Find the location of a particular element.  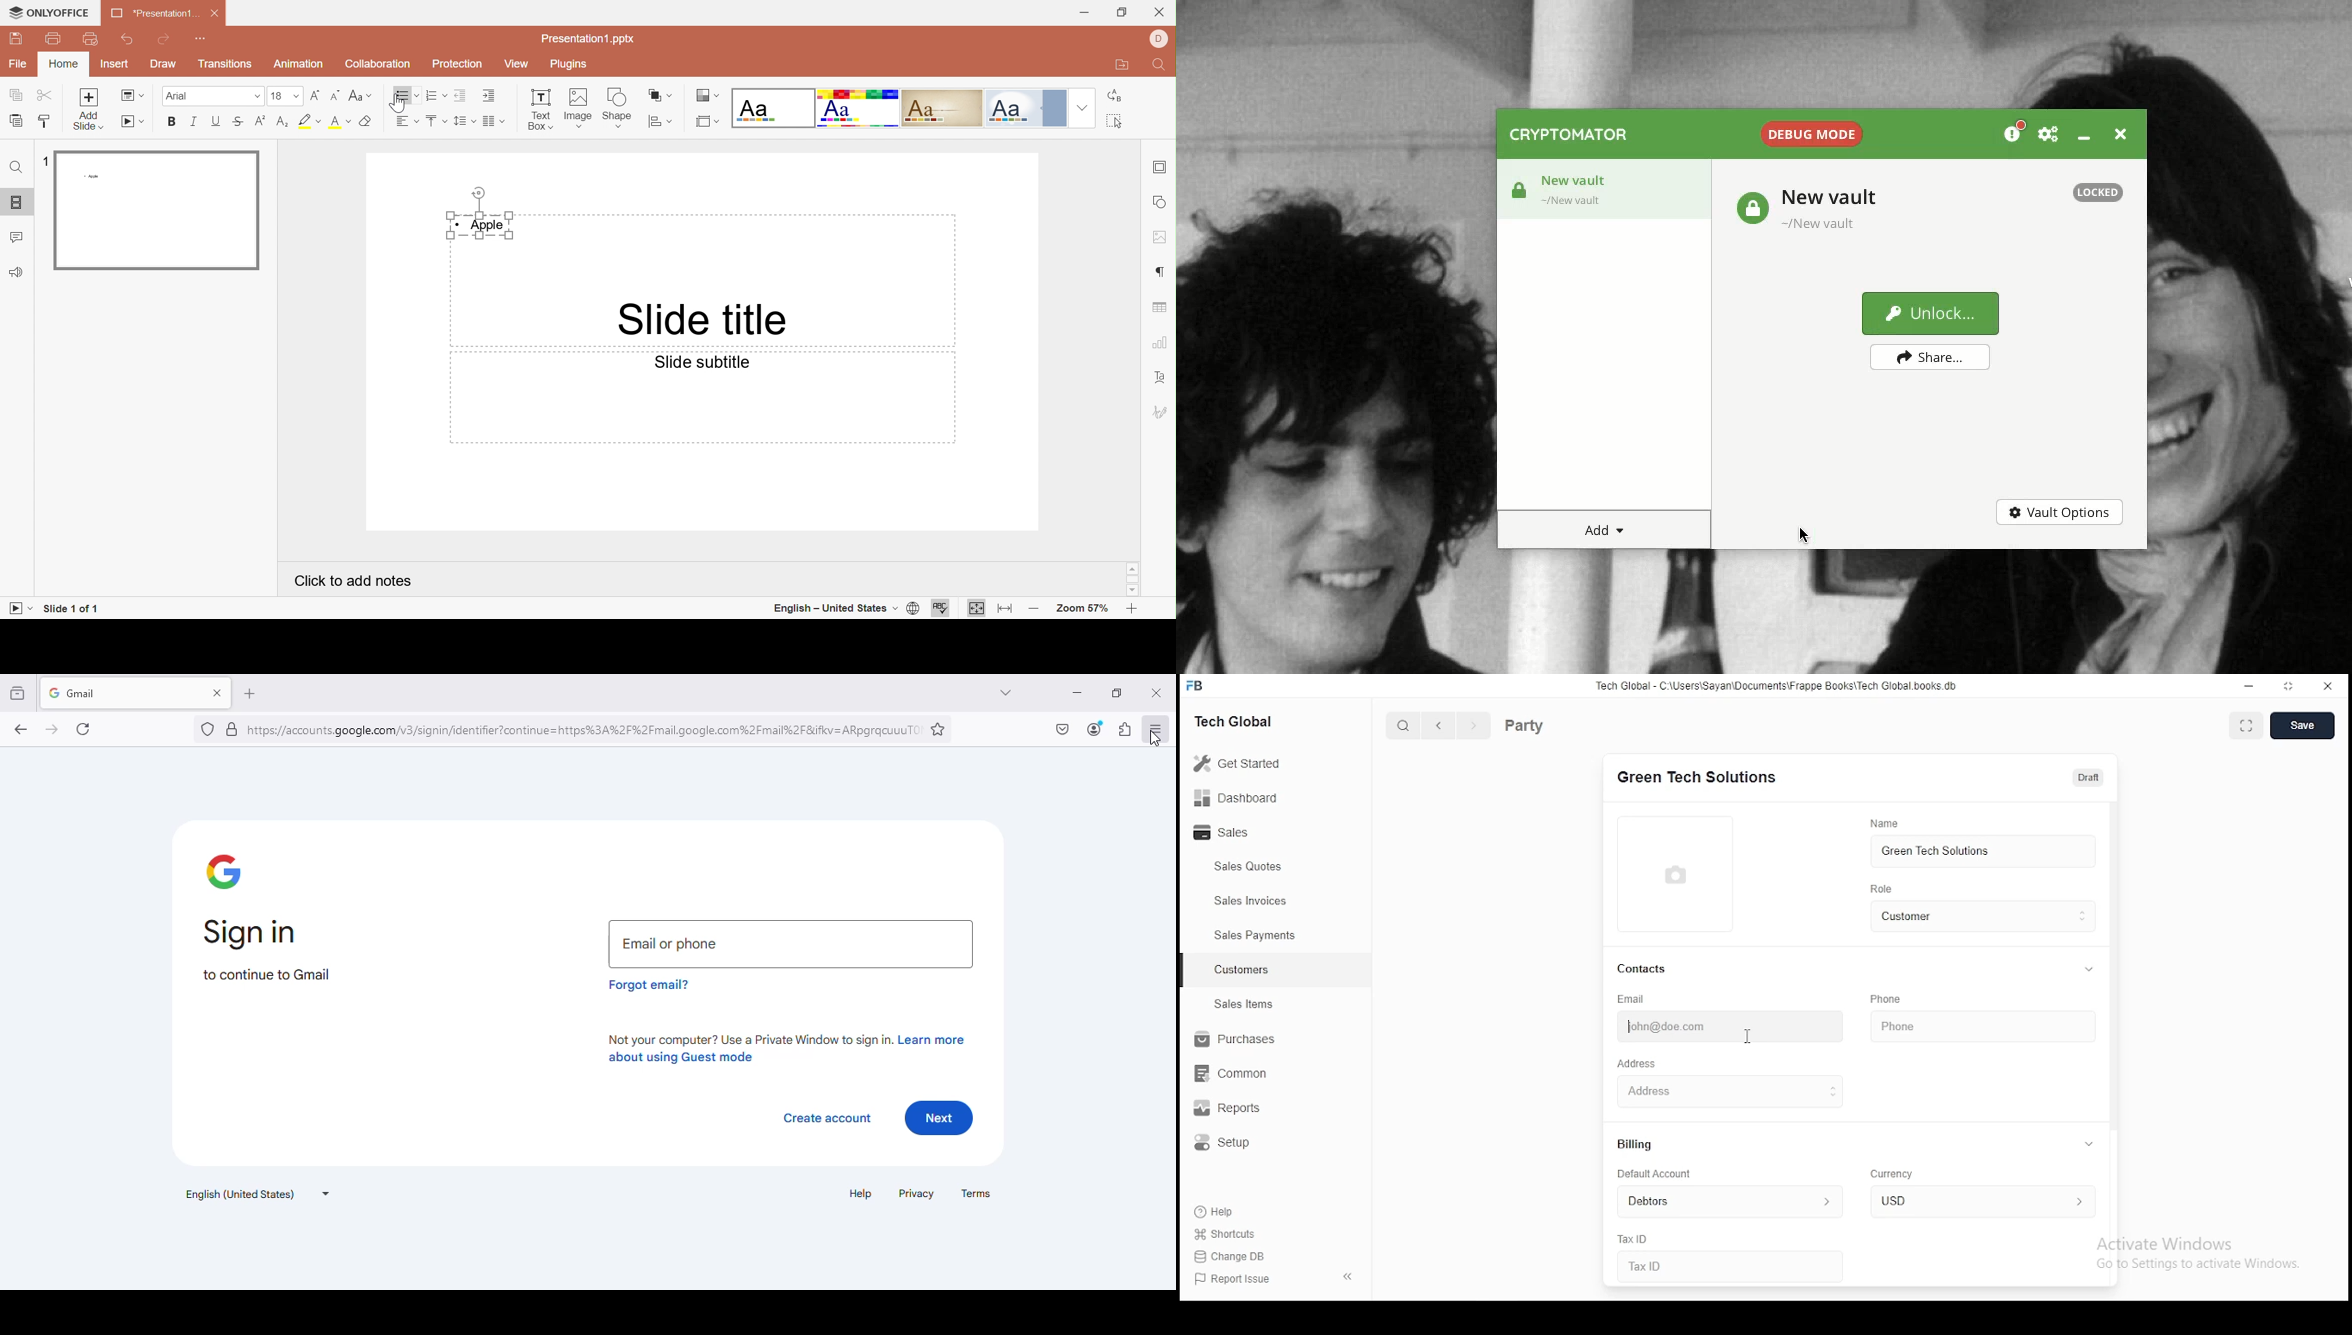

name is located at coordinates (1889, 824).